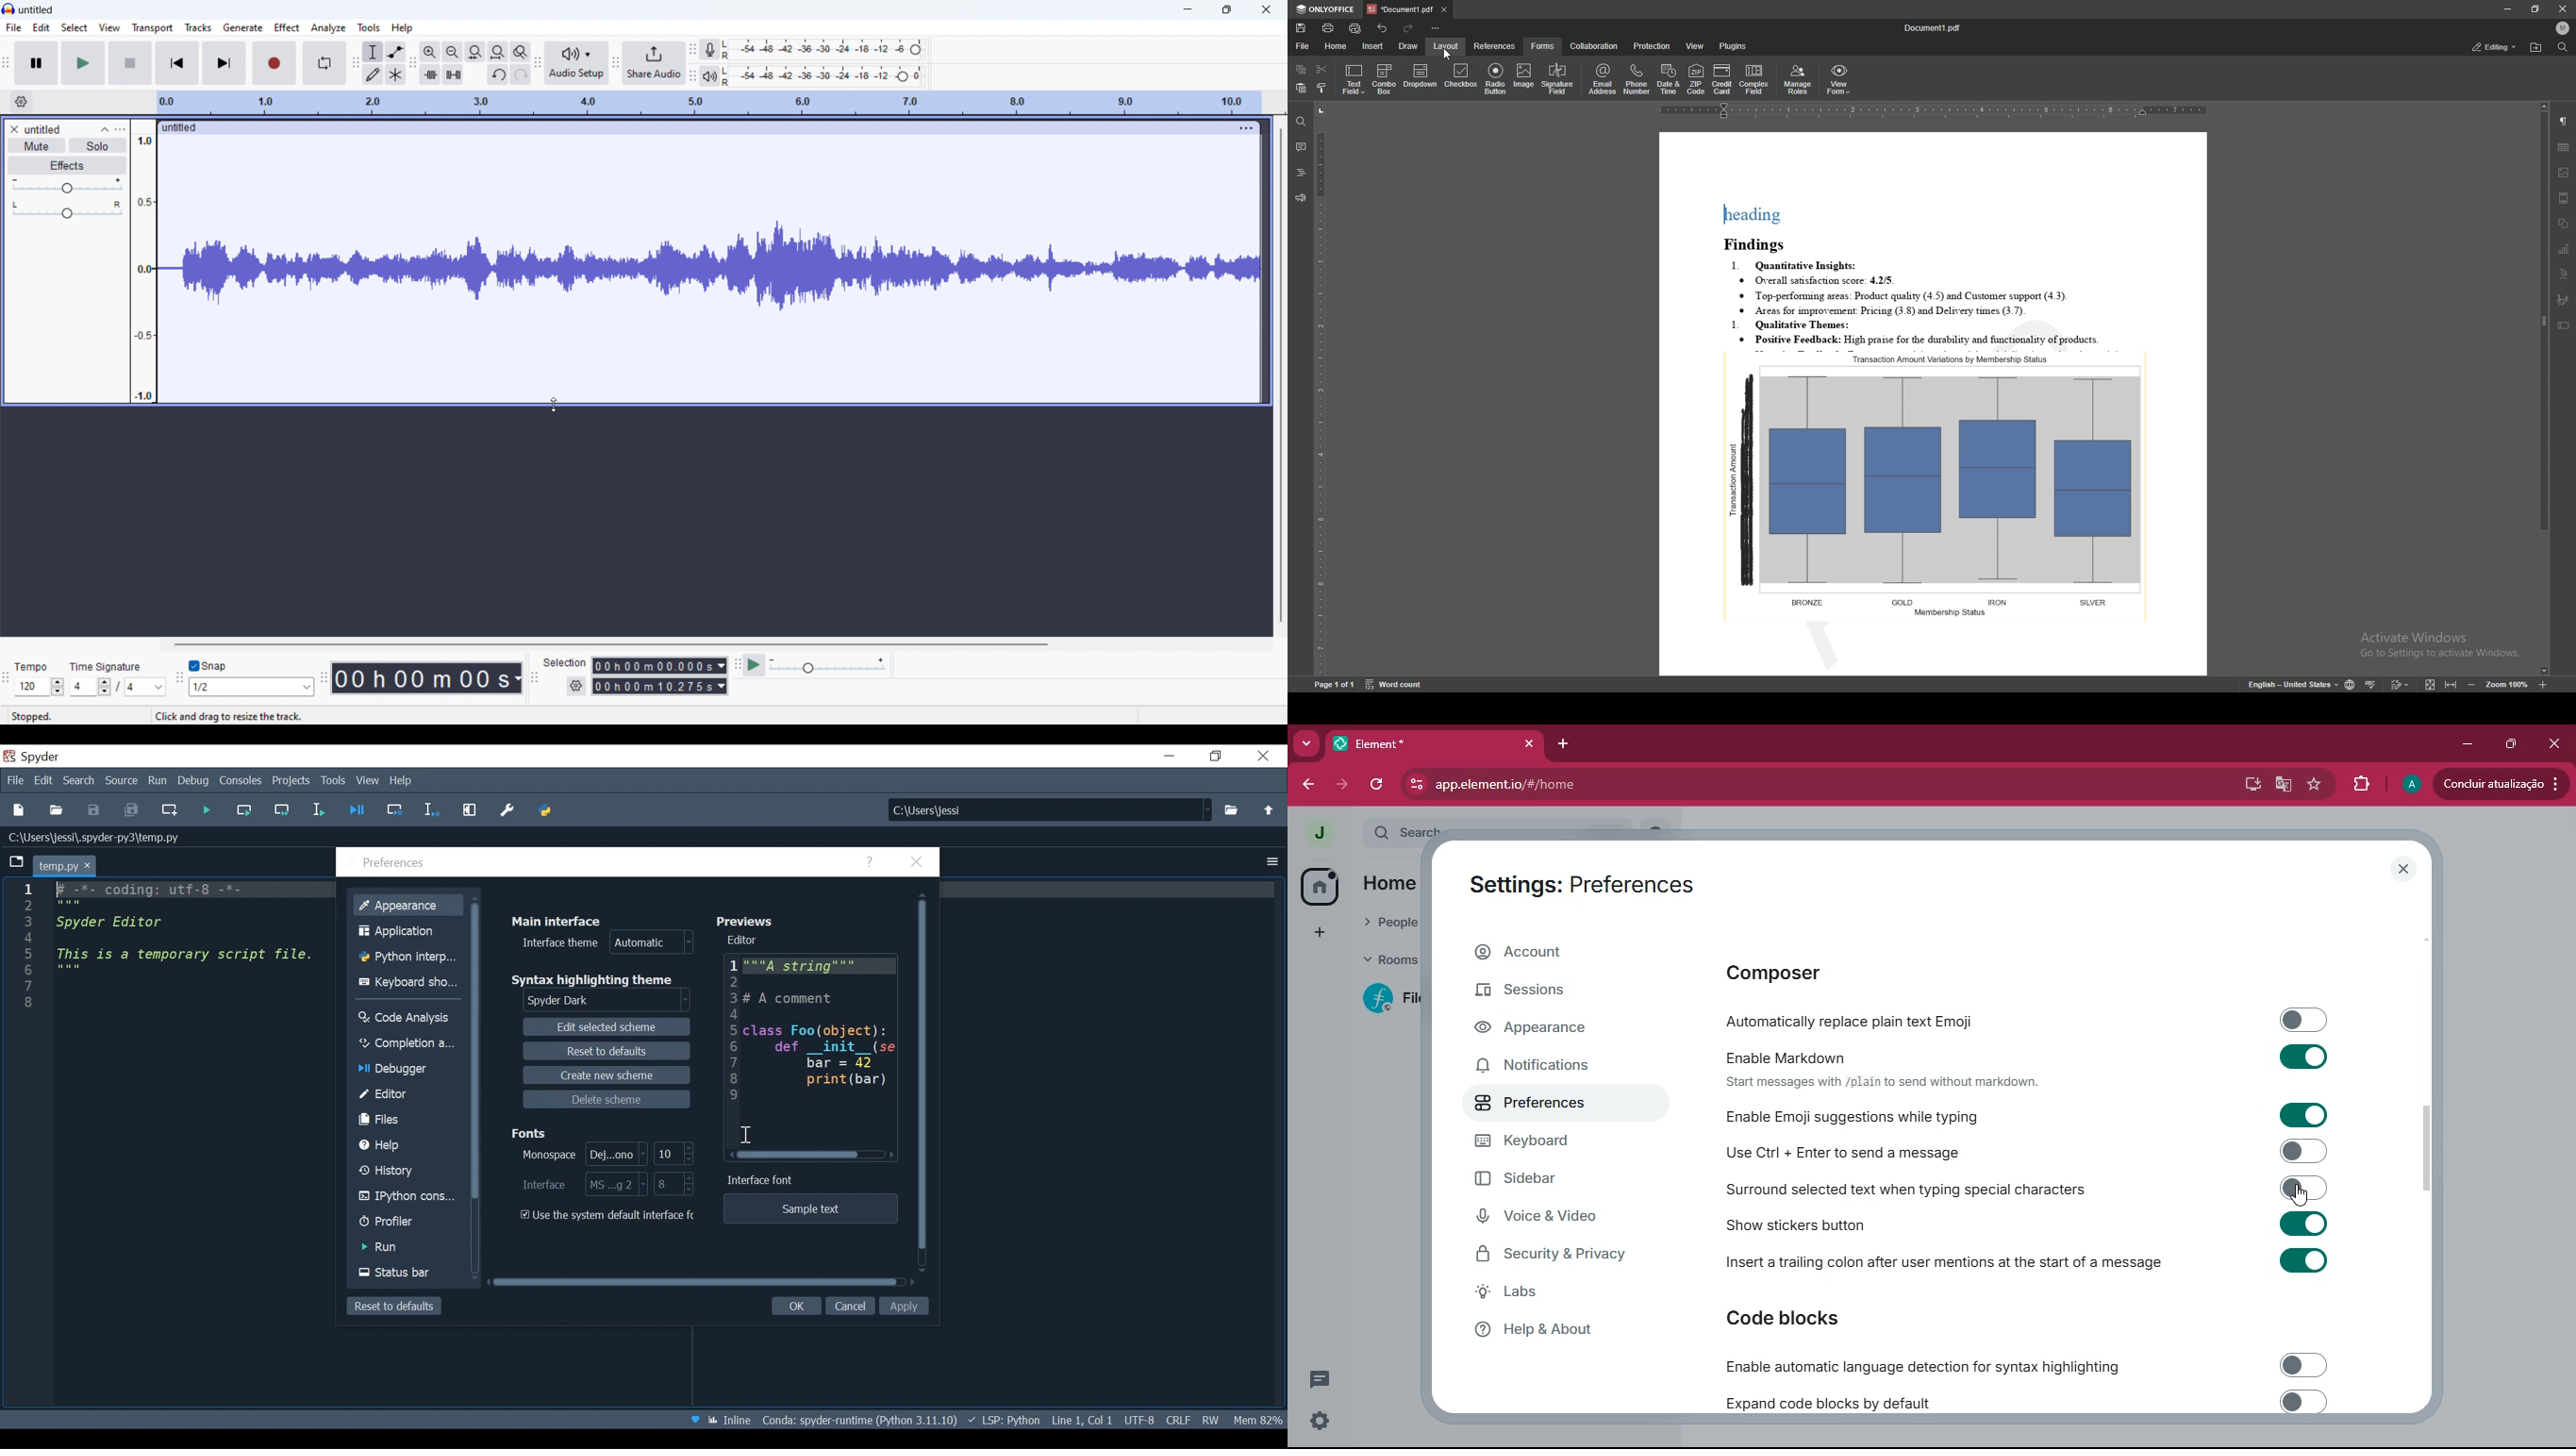 This screenshot has height=1456, width=2576. What do you see at coordinates (32, 757) in the screenshot?
I see `Spyder Desktop Icon` at bounding box center [32, 757].